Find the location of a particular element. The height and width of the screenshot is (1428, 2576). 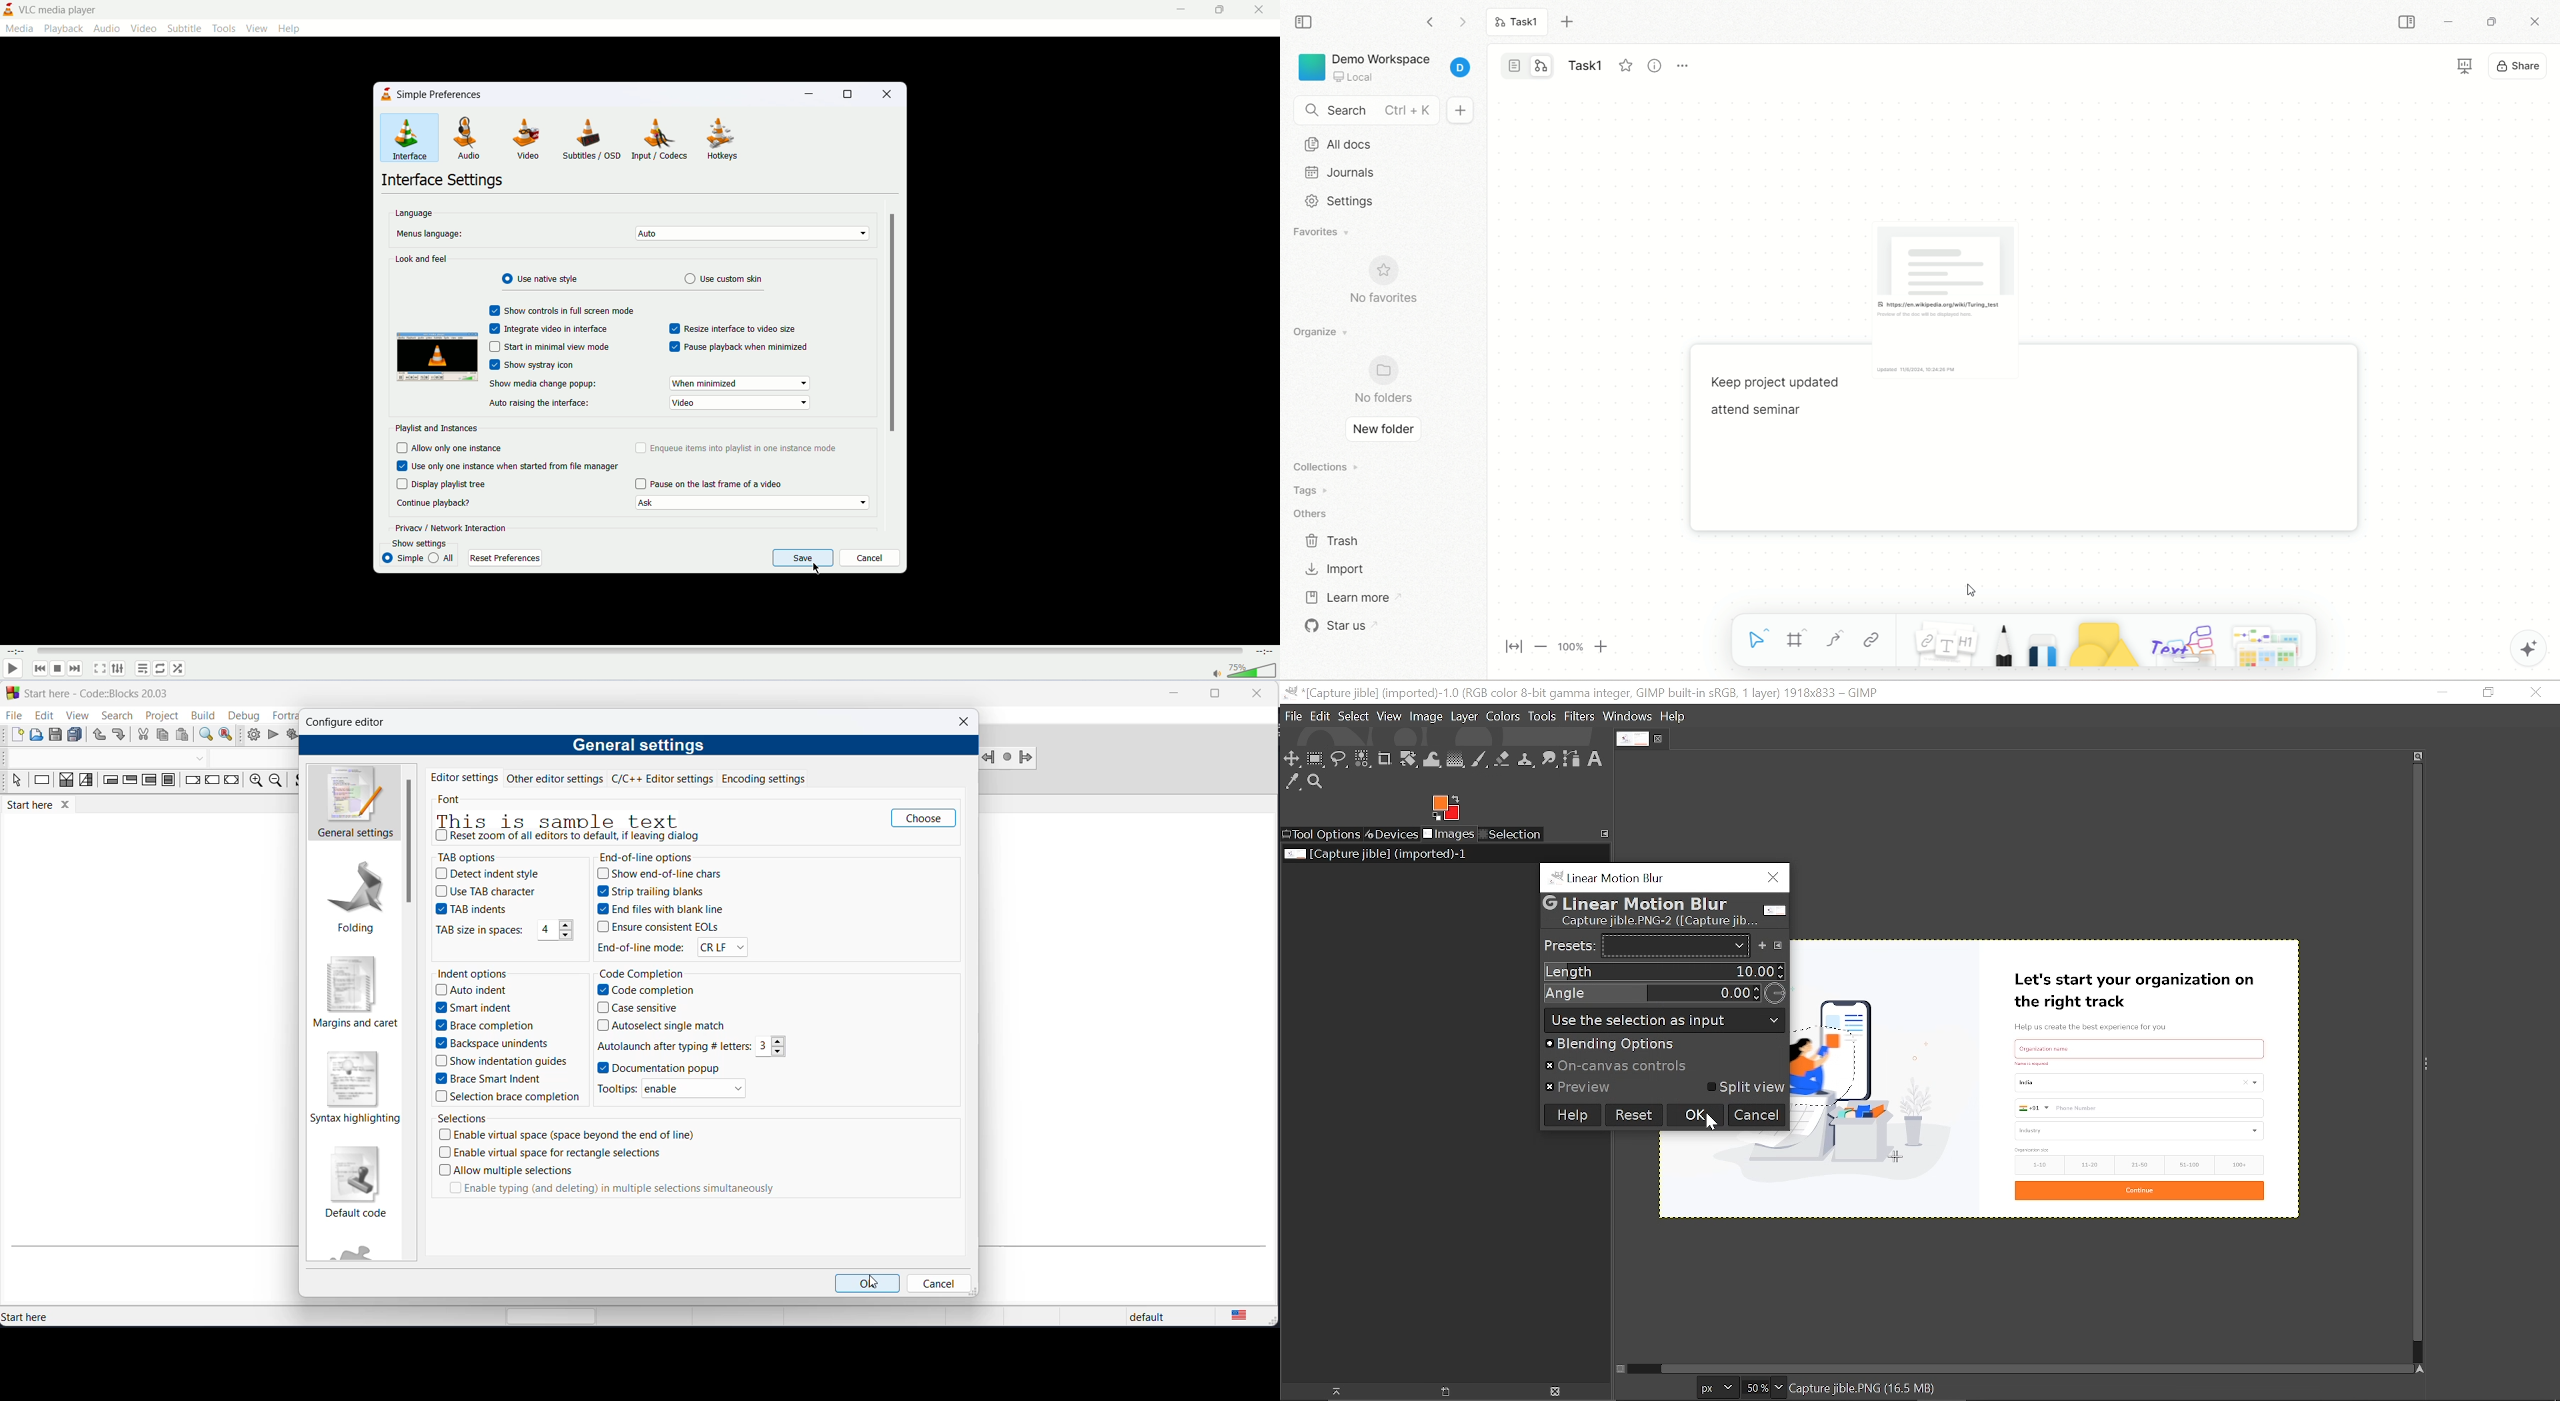

maximize is located at coordinates (1213, 694).